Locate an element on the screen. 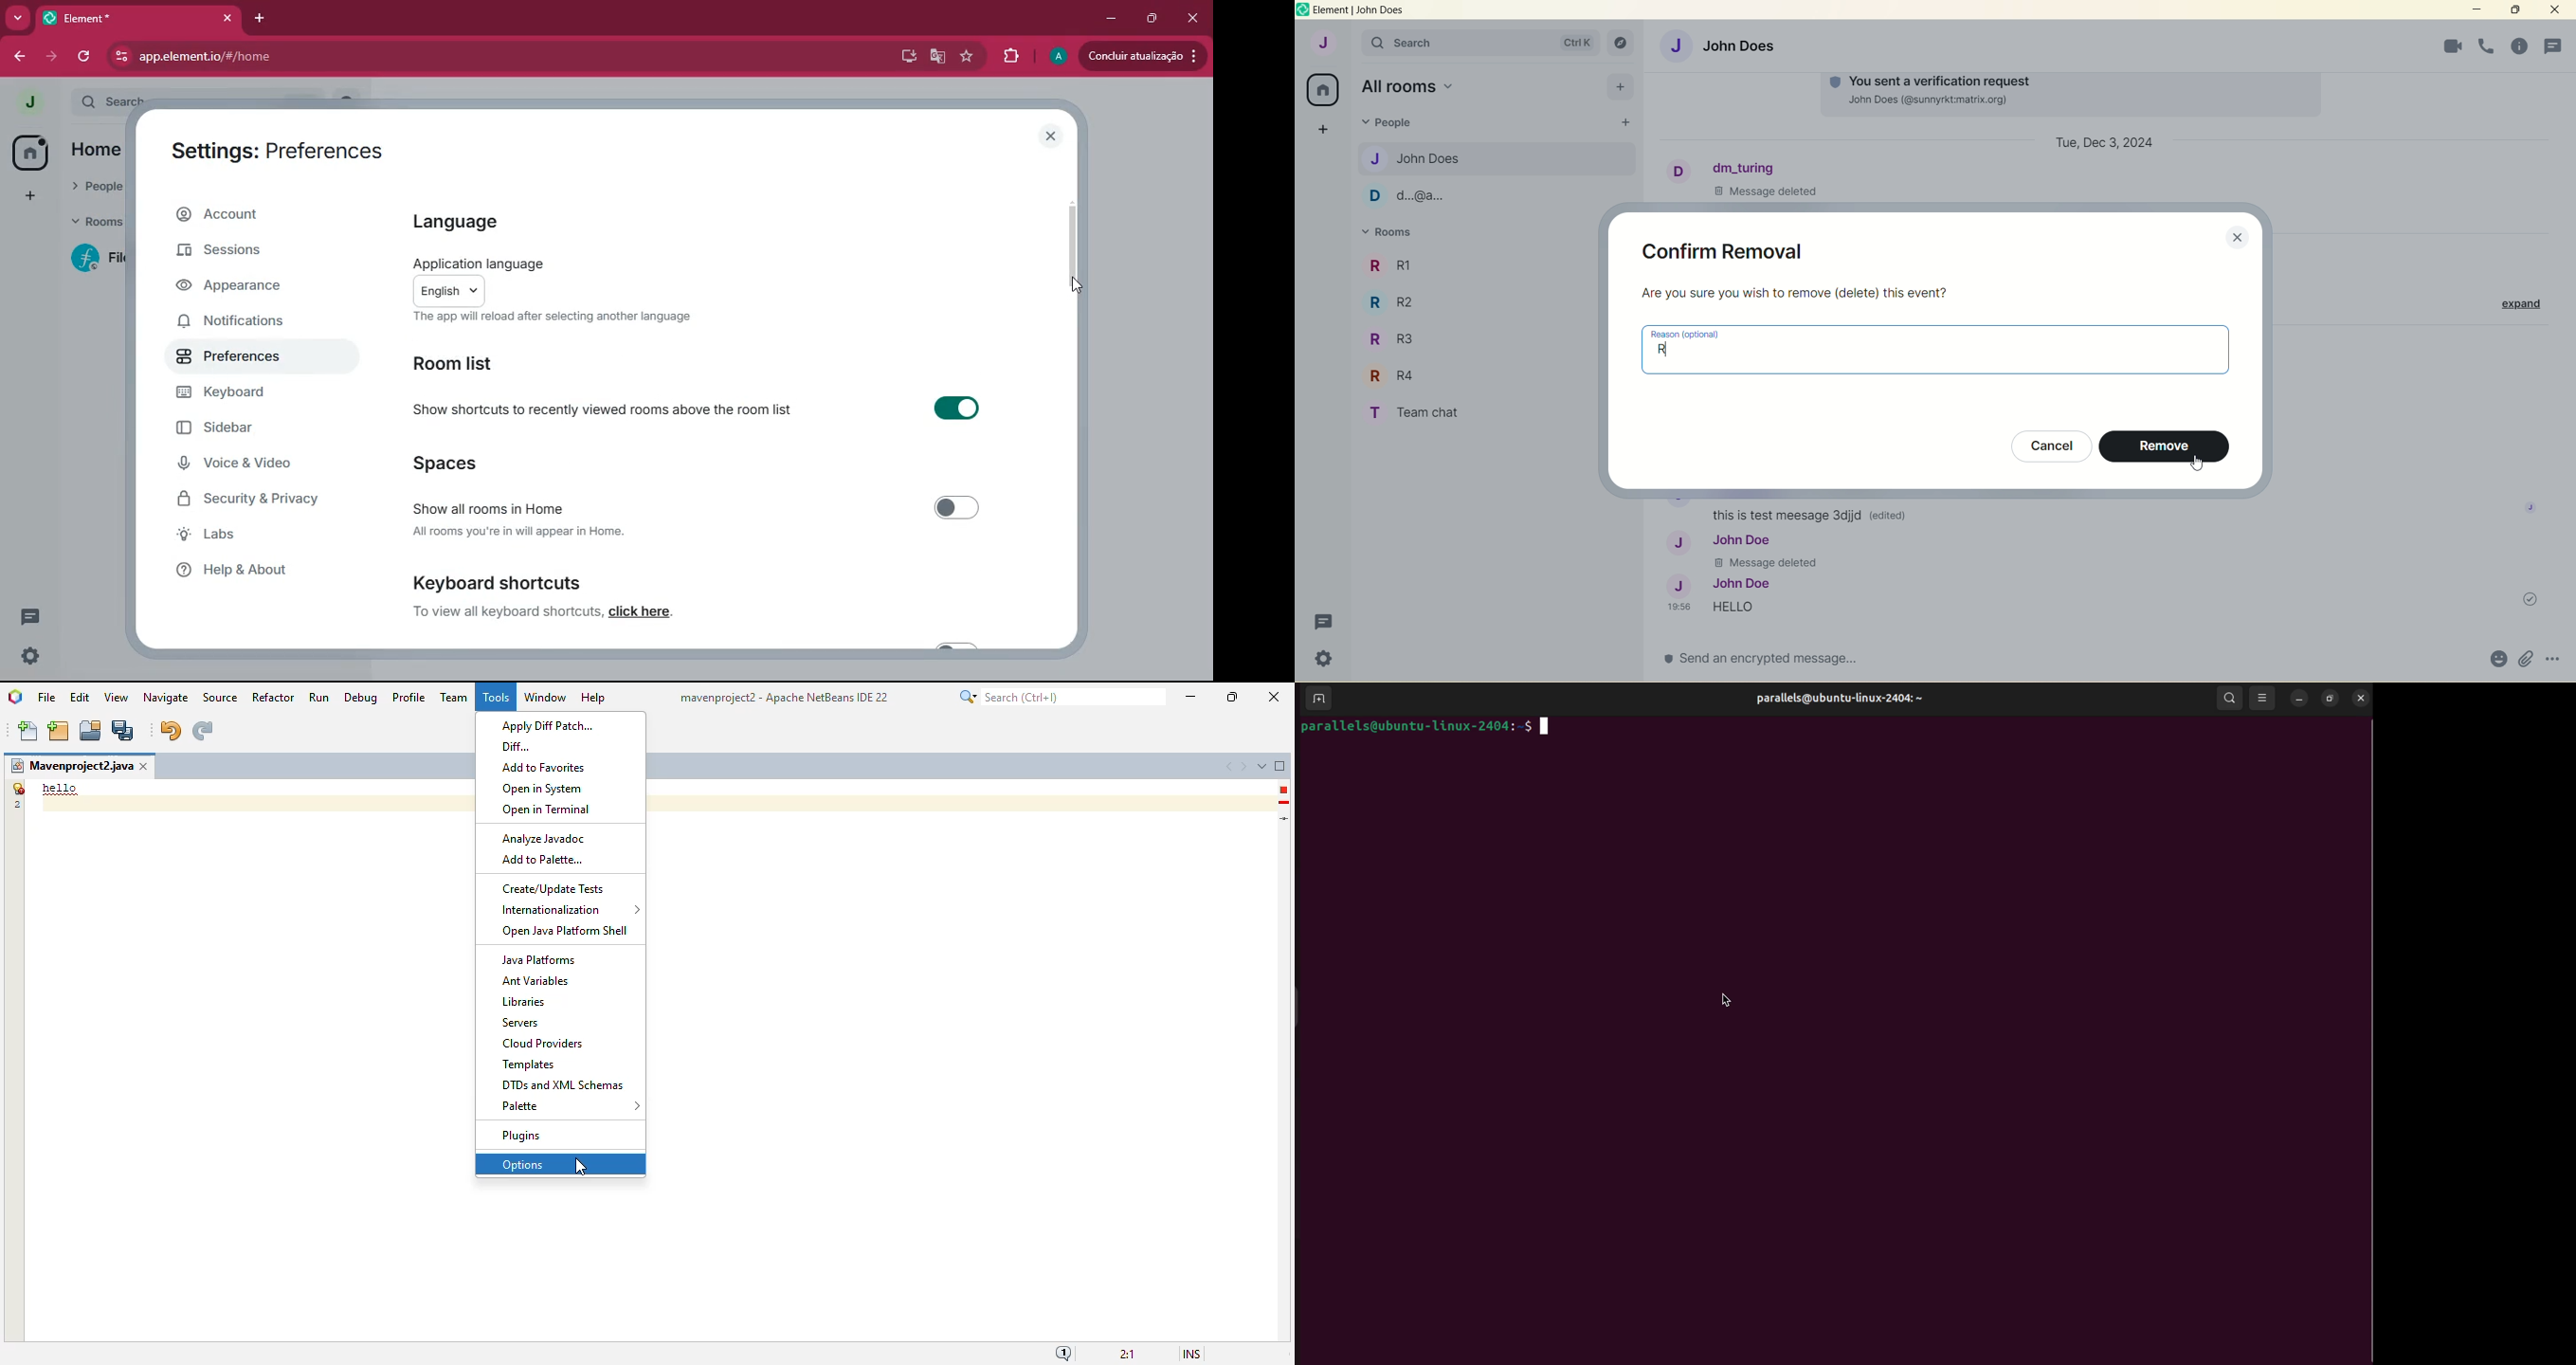  add is located at coordinates (29, 196).